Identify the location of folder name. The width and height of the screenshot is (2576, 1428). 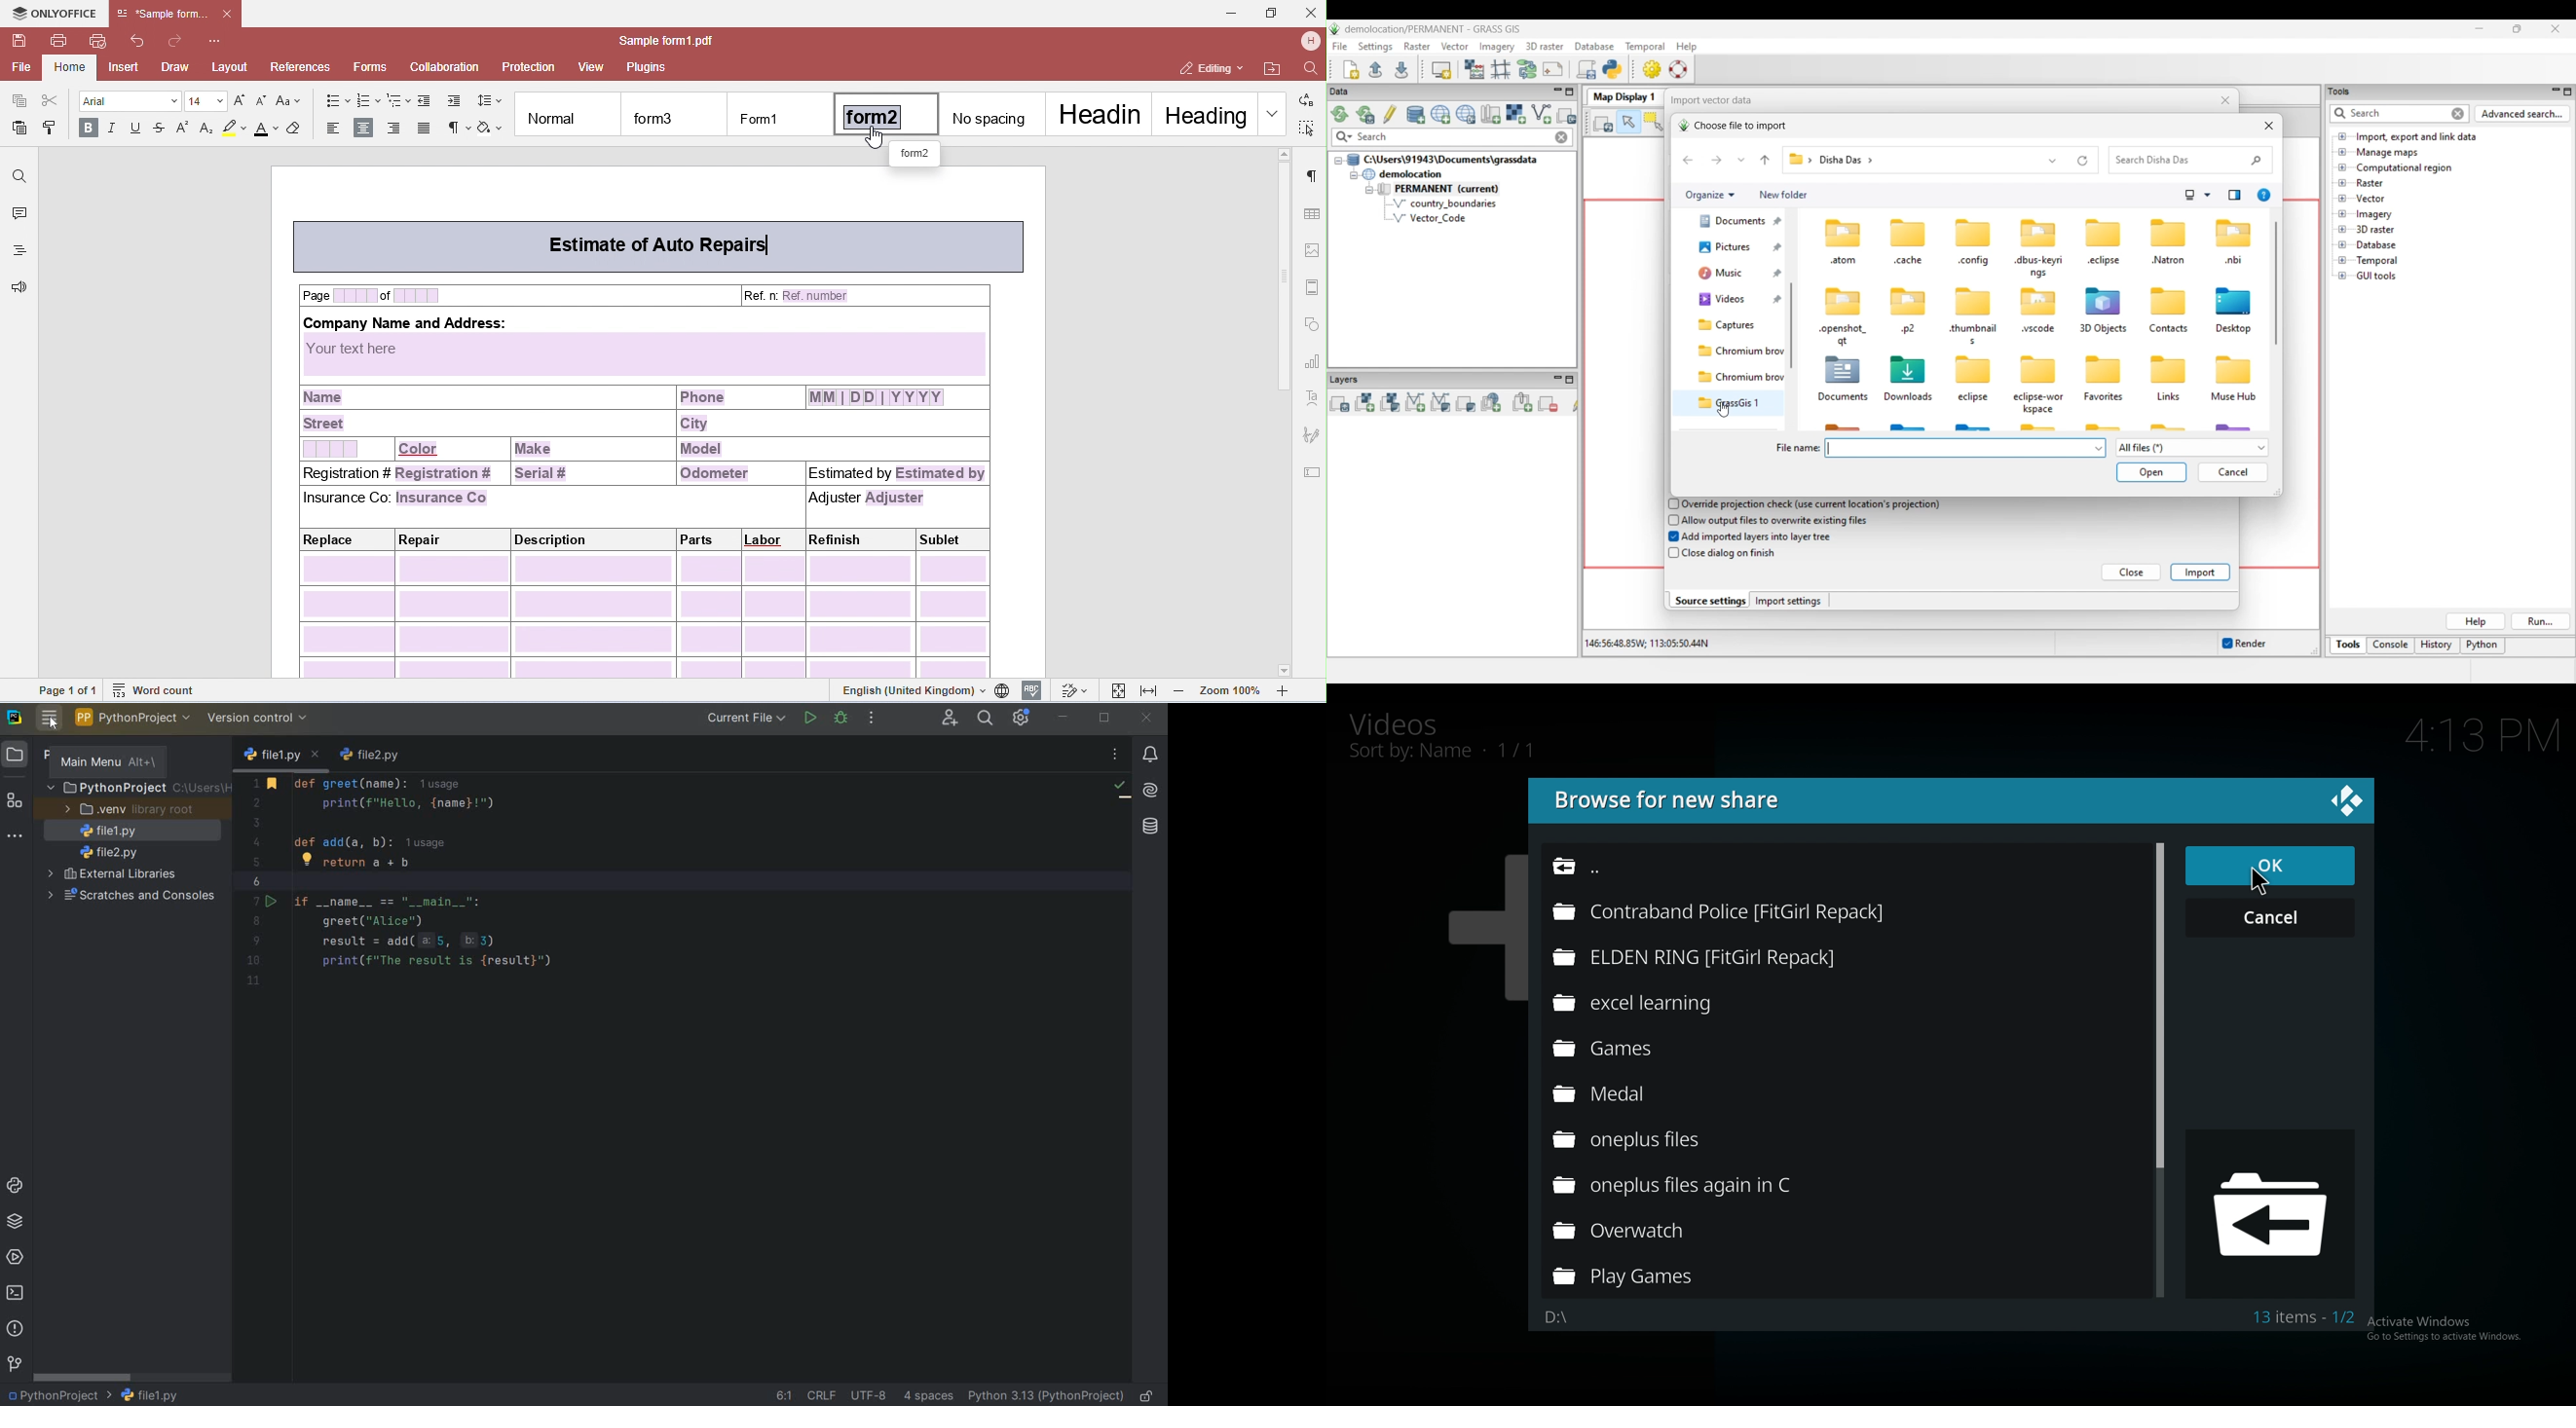
(1563, 1317).